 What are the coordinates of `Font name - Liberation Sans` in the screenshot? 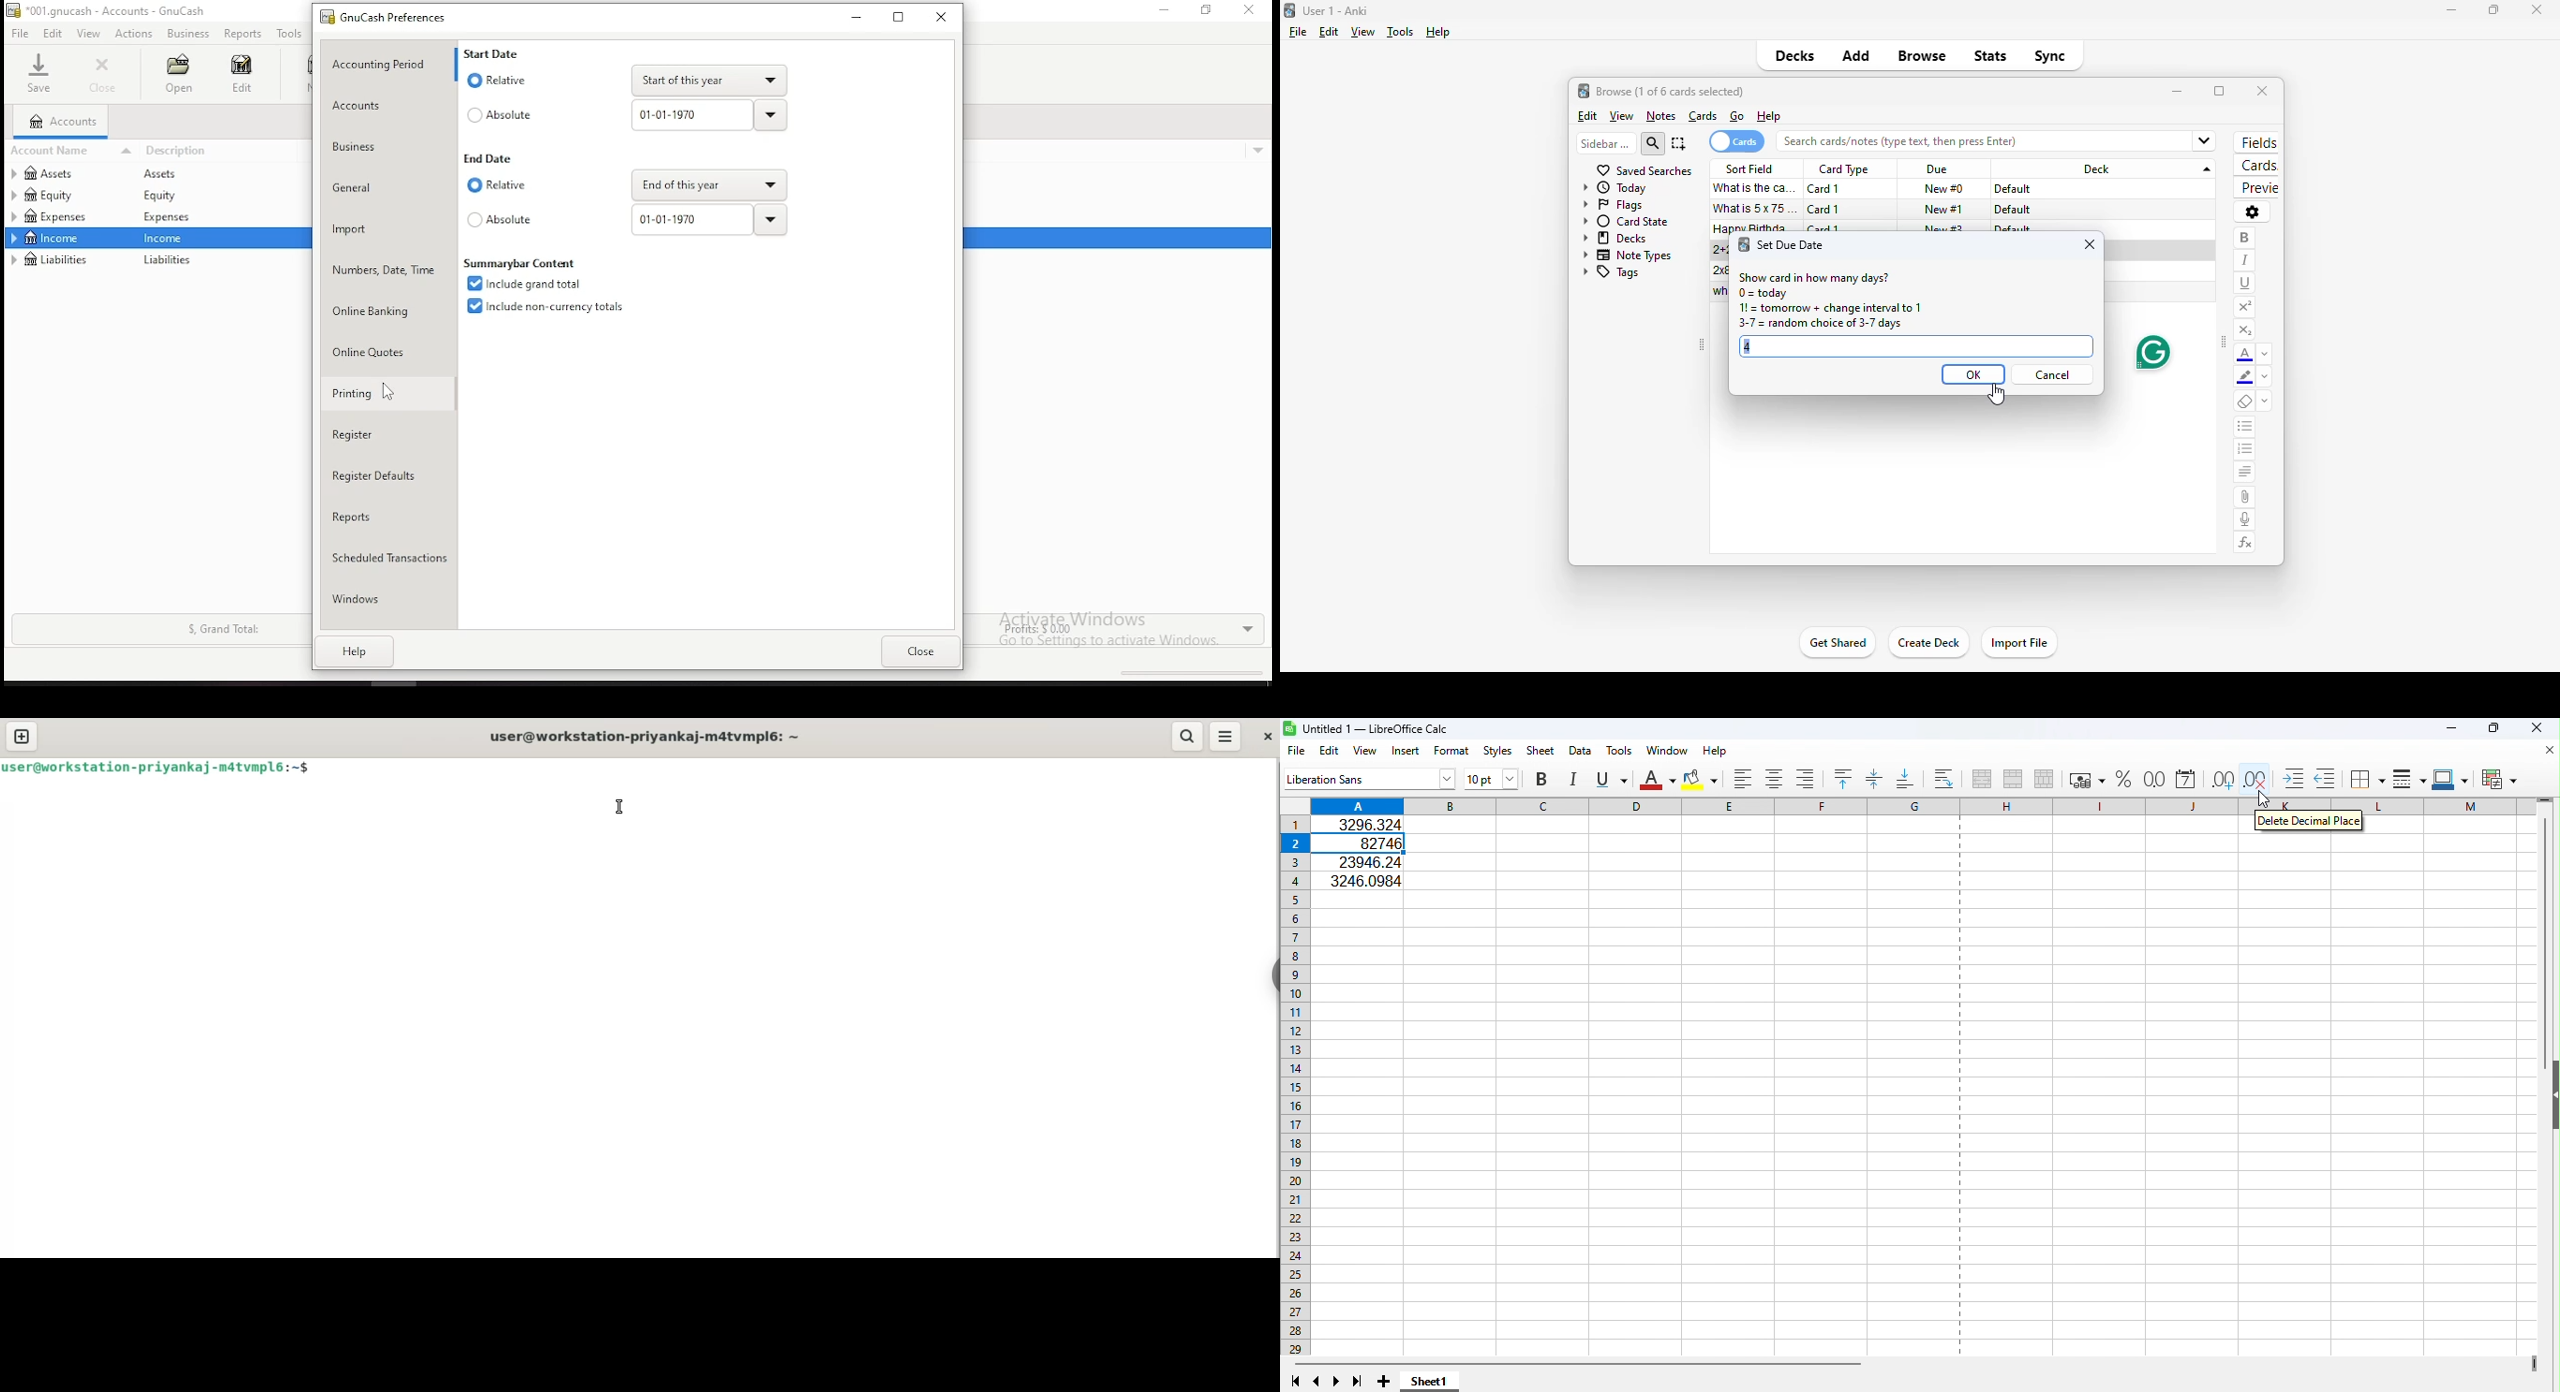 It's located at (1369, 779).